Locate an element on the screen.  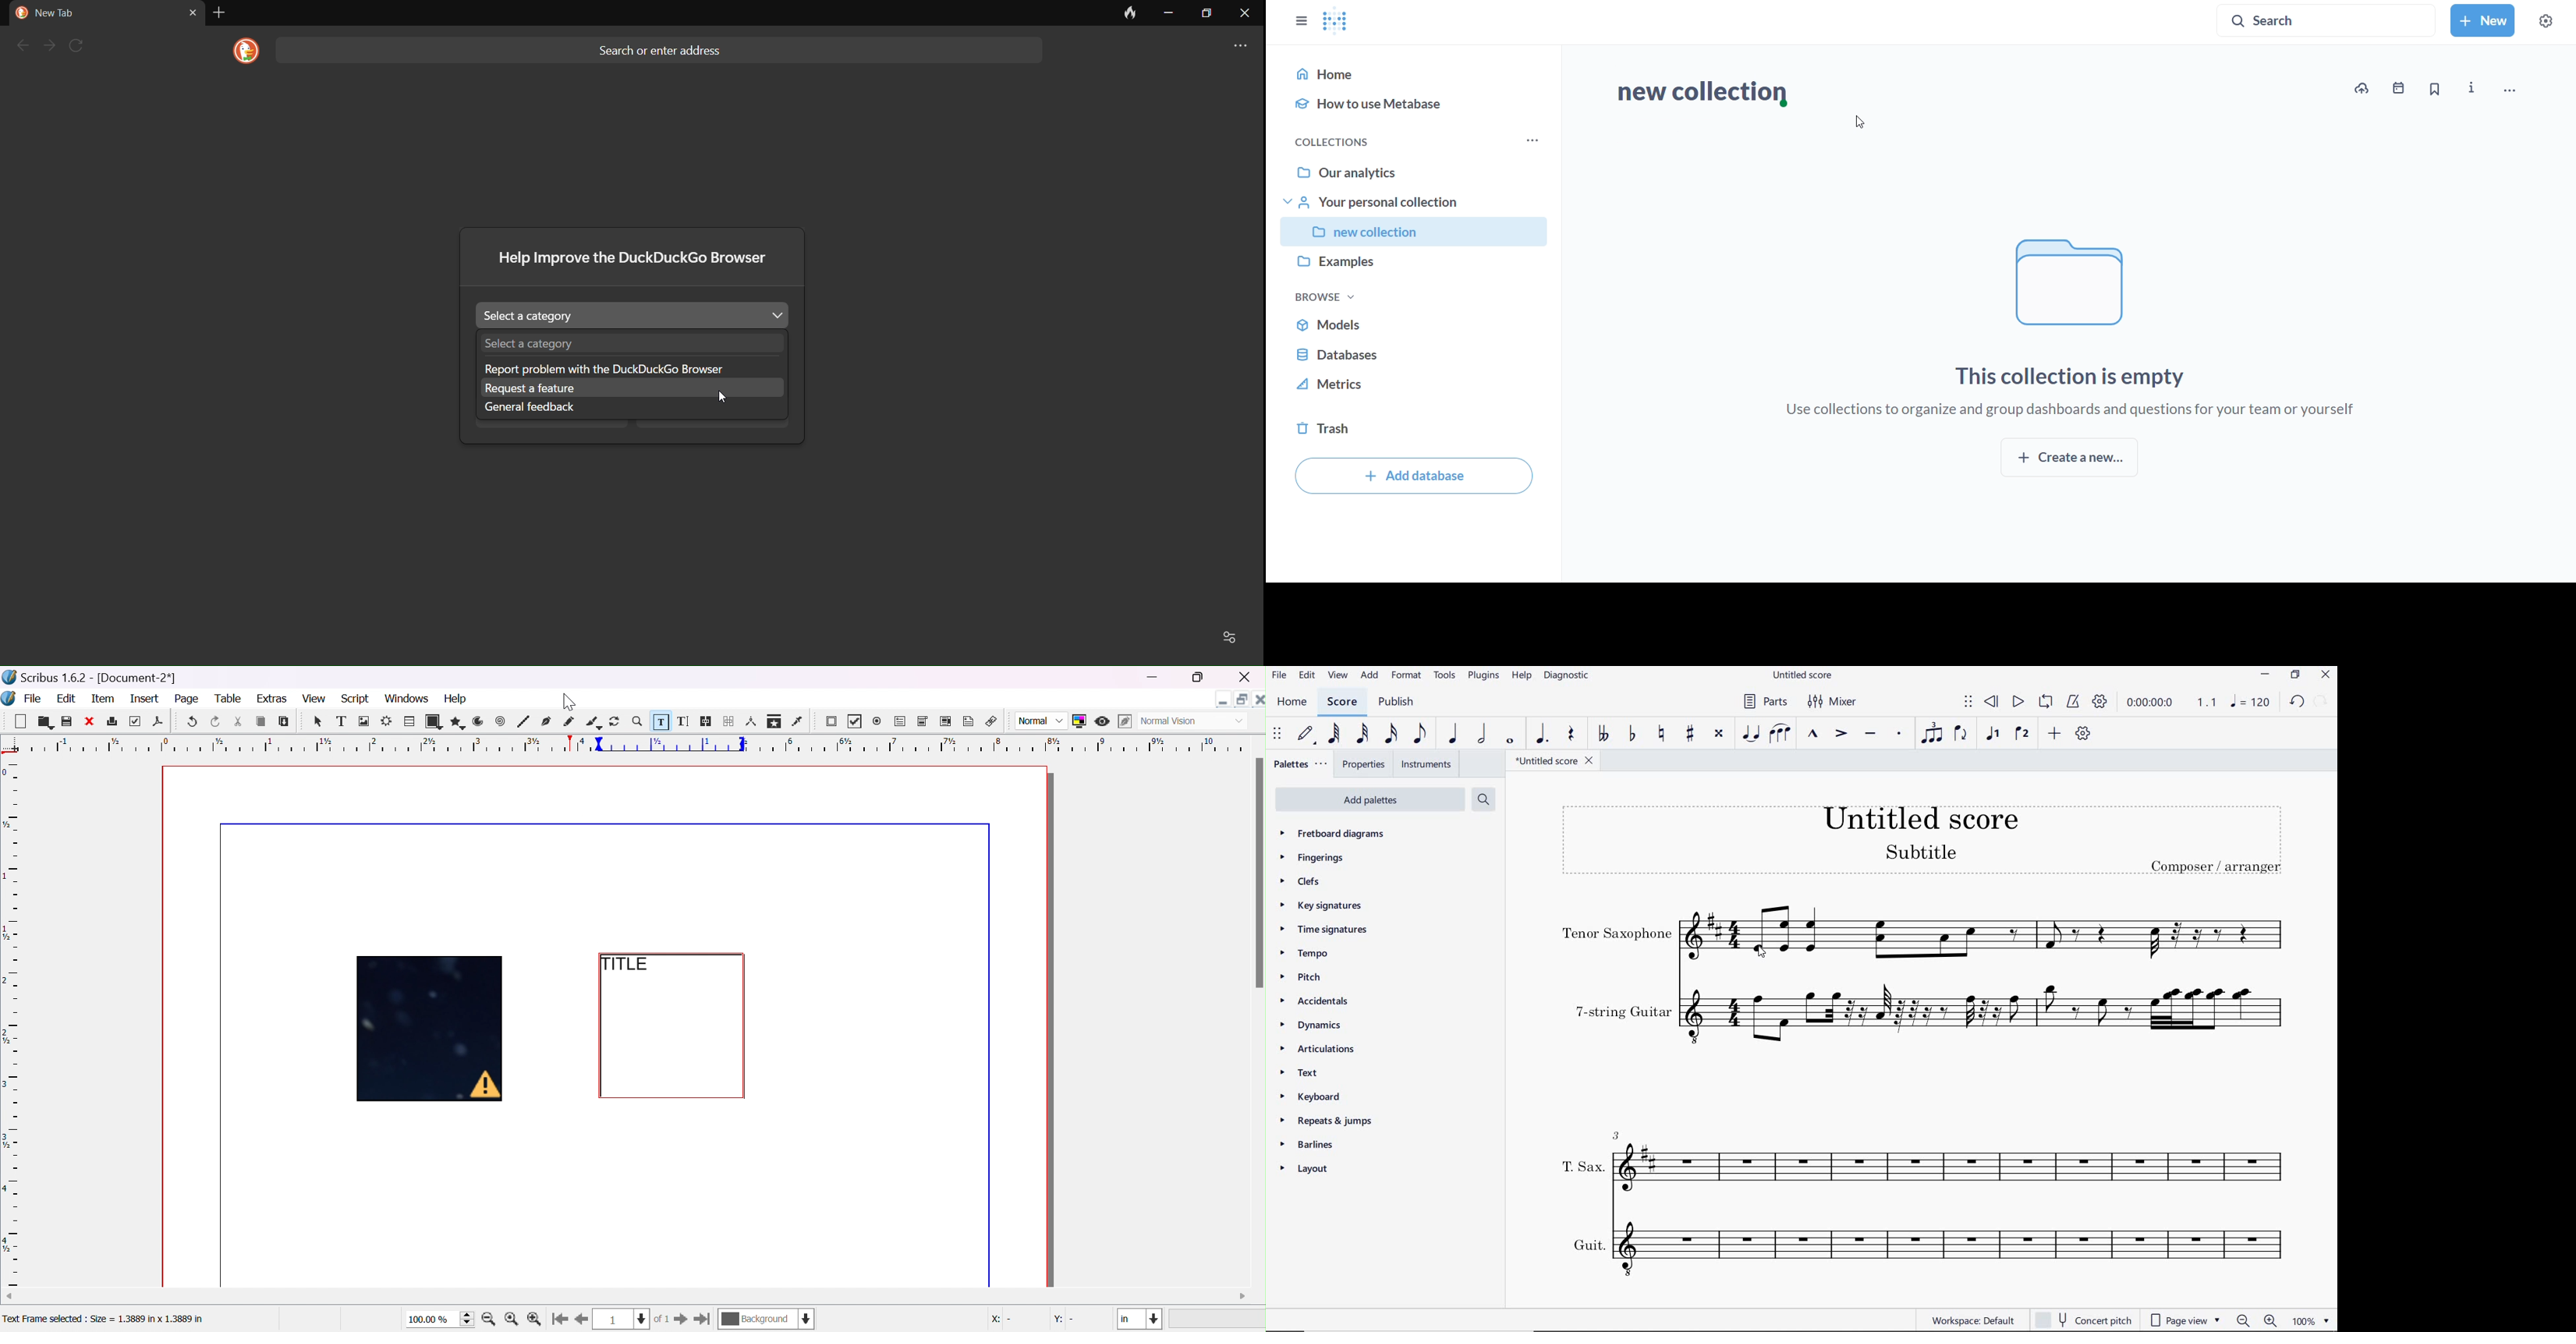
WORKSPACE: DEFAULT is located at coordinates (1976, 1319).